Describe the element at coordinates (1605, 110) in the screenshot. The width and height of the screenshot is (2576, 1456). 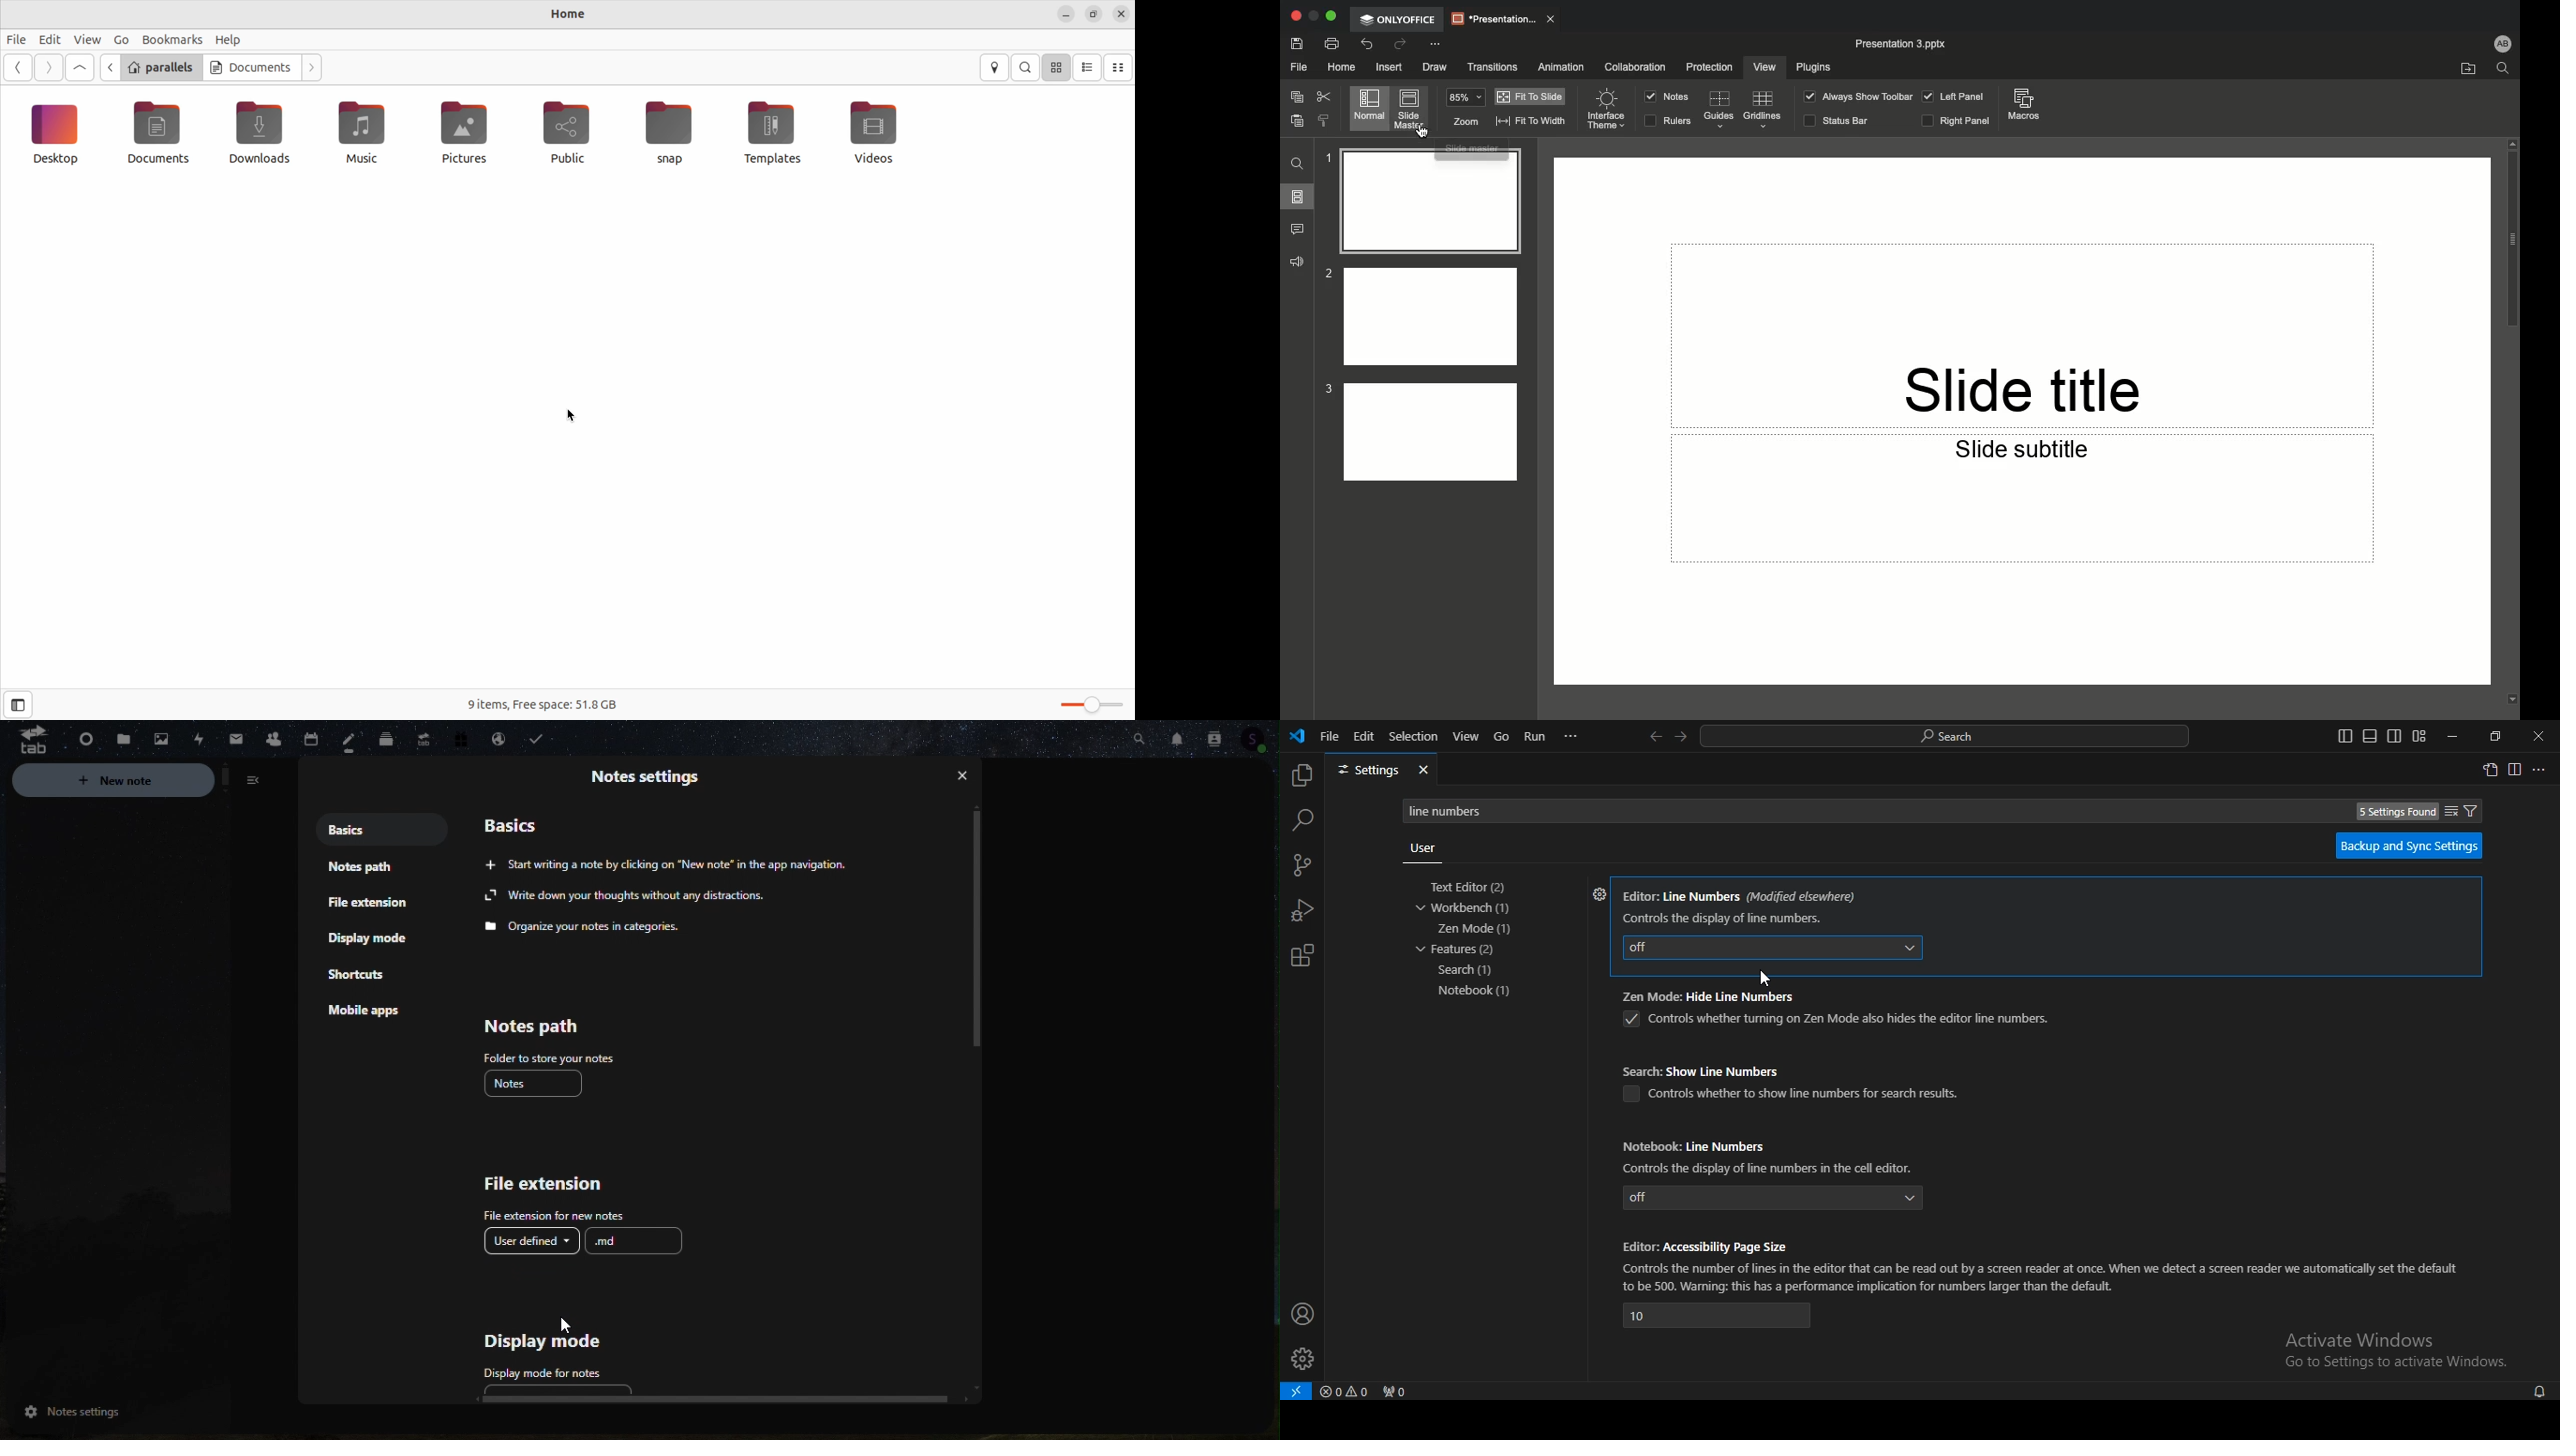
I see `Interface theme` at that location.